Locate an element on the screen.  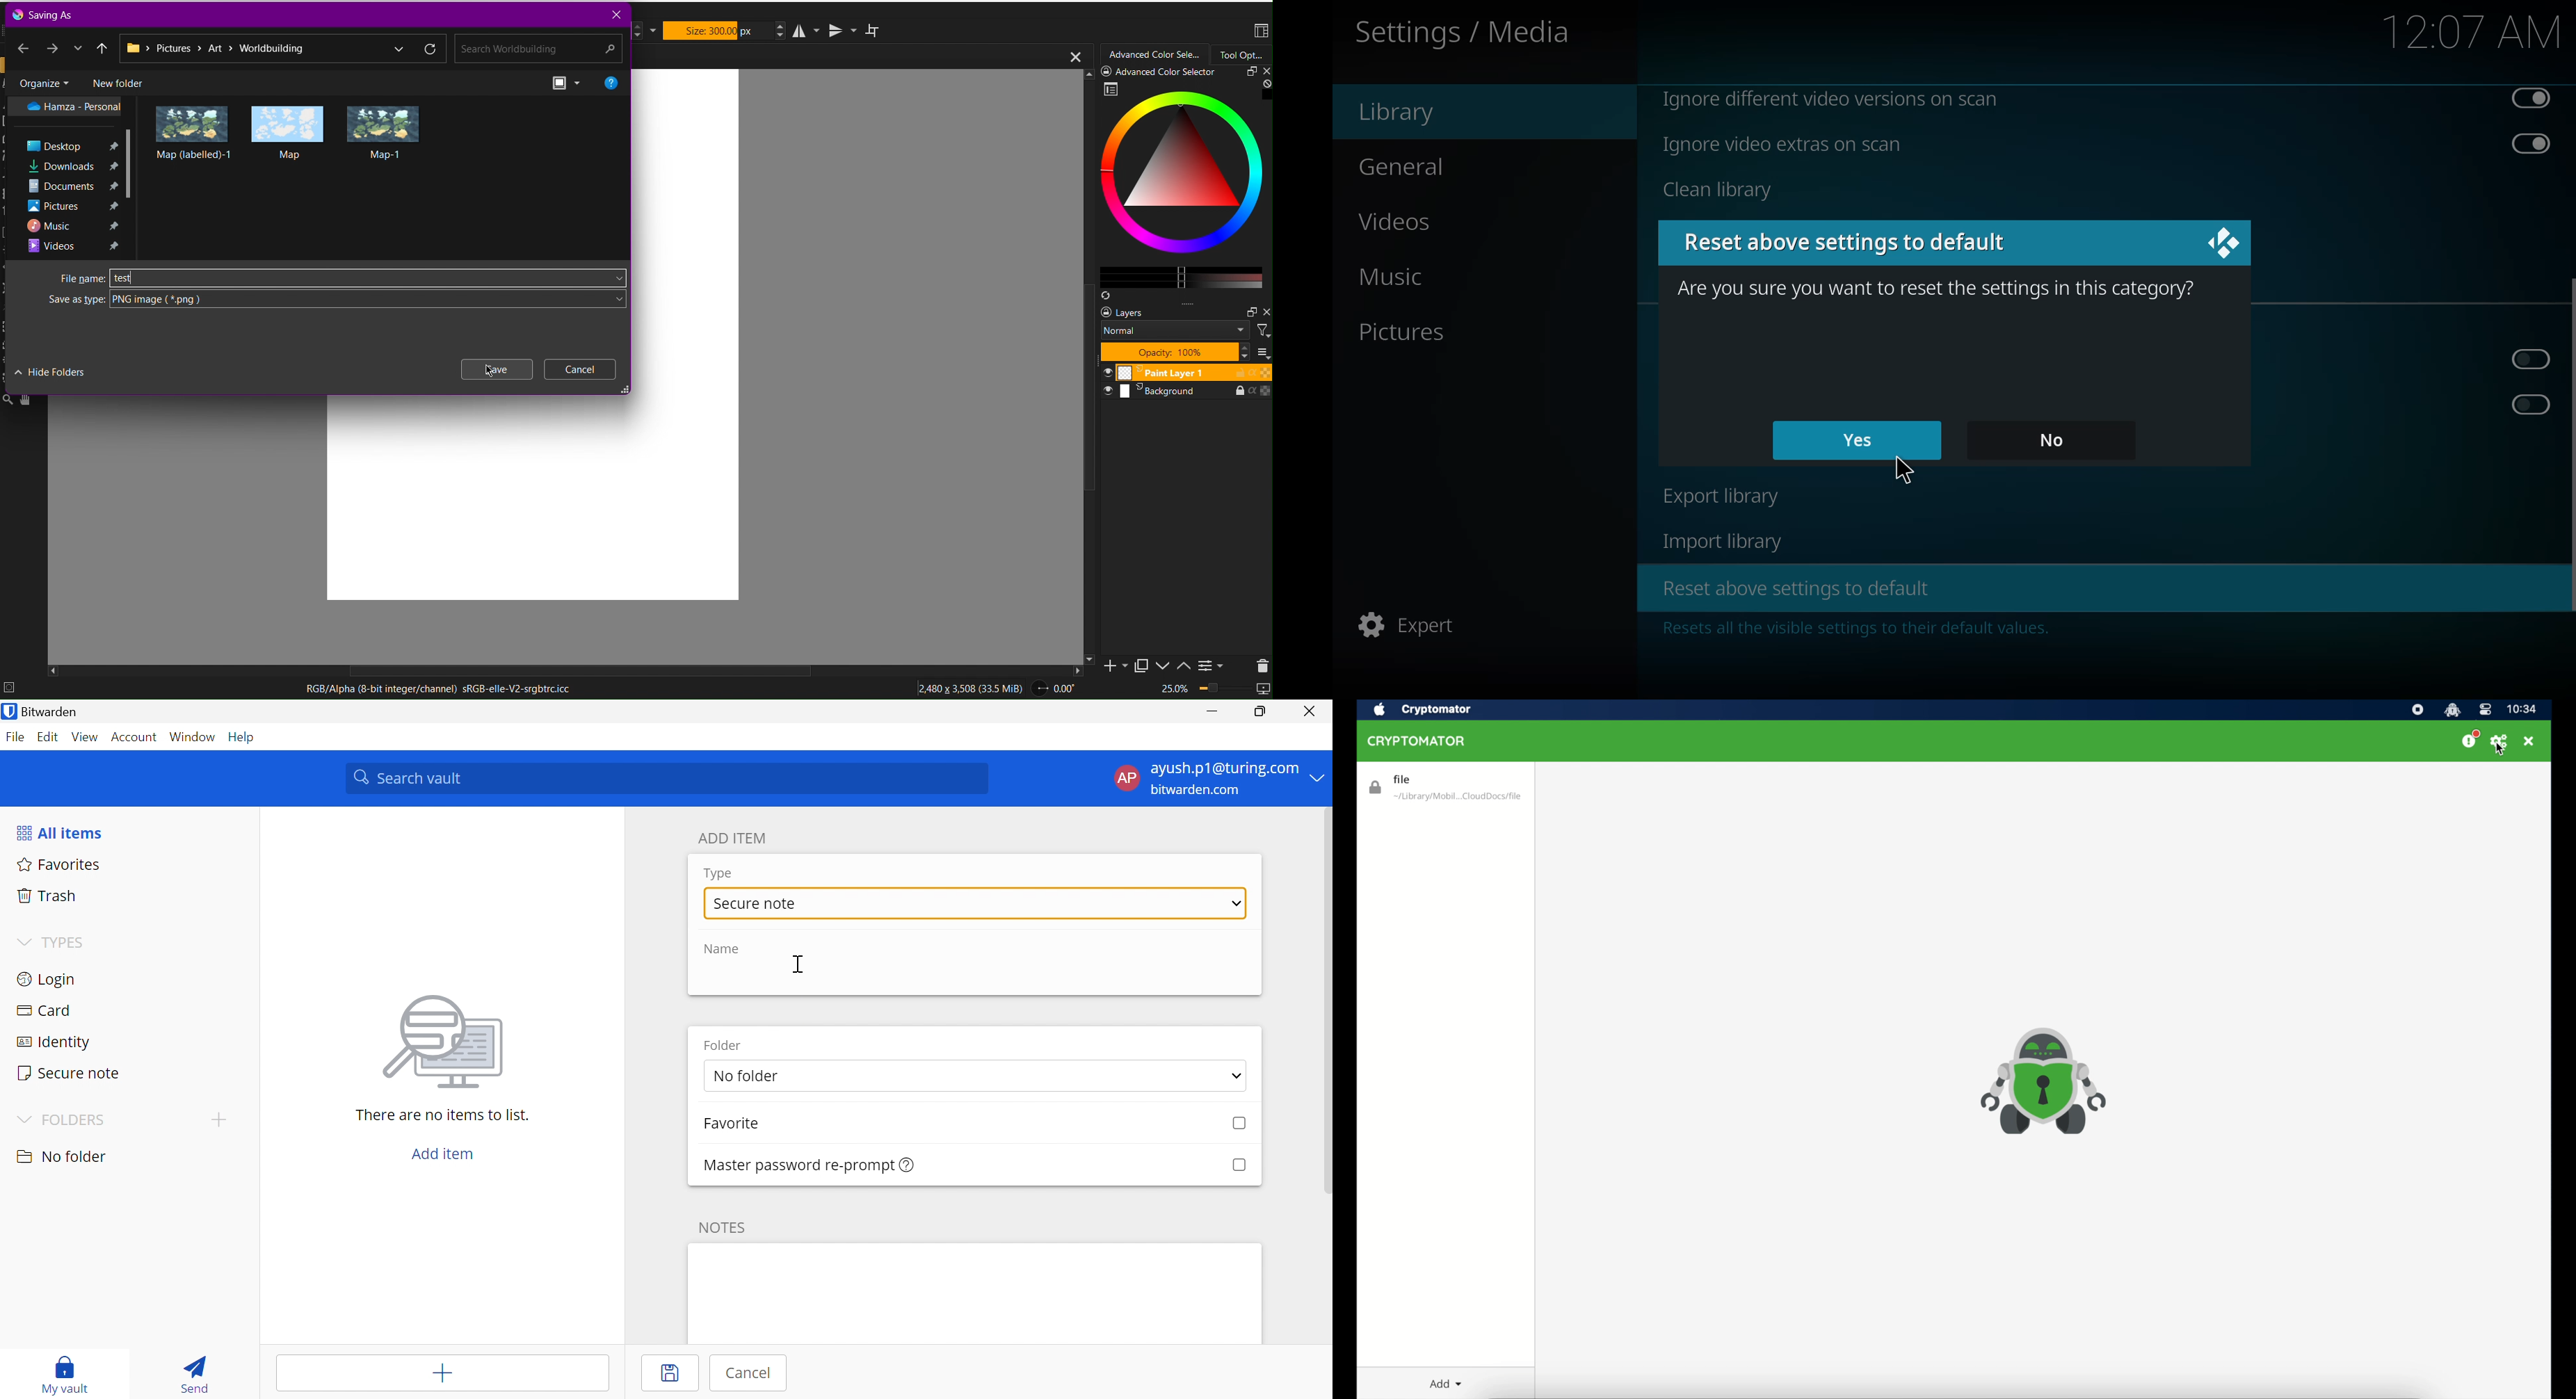
Next is located at coordinates (53, 47).